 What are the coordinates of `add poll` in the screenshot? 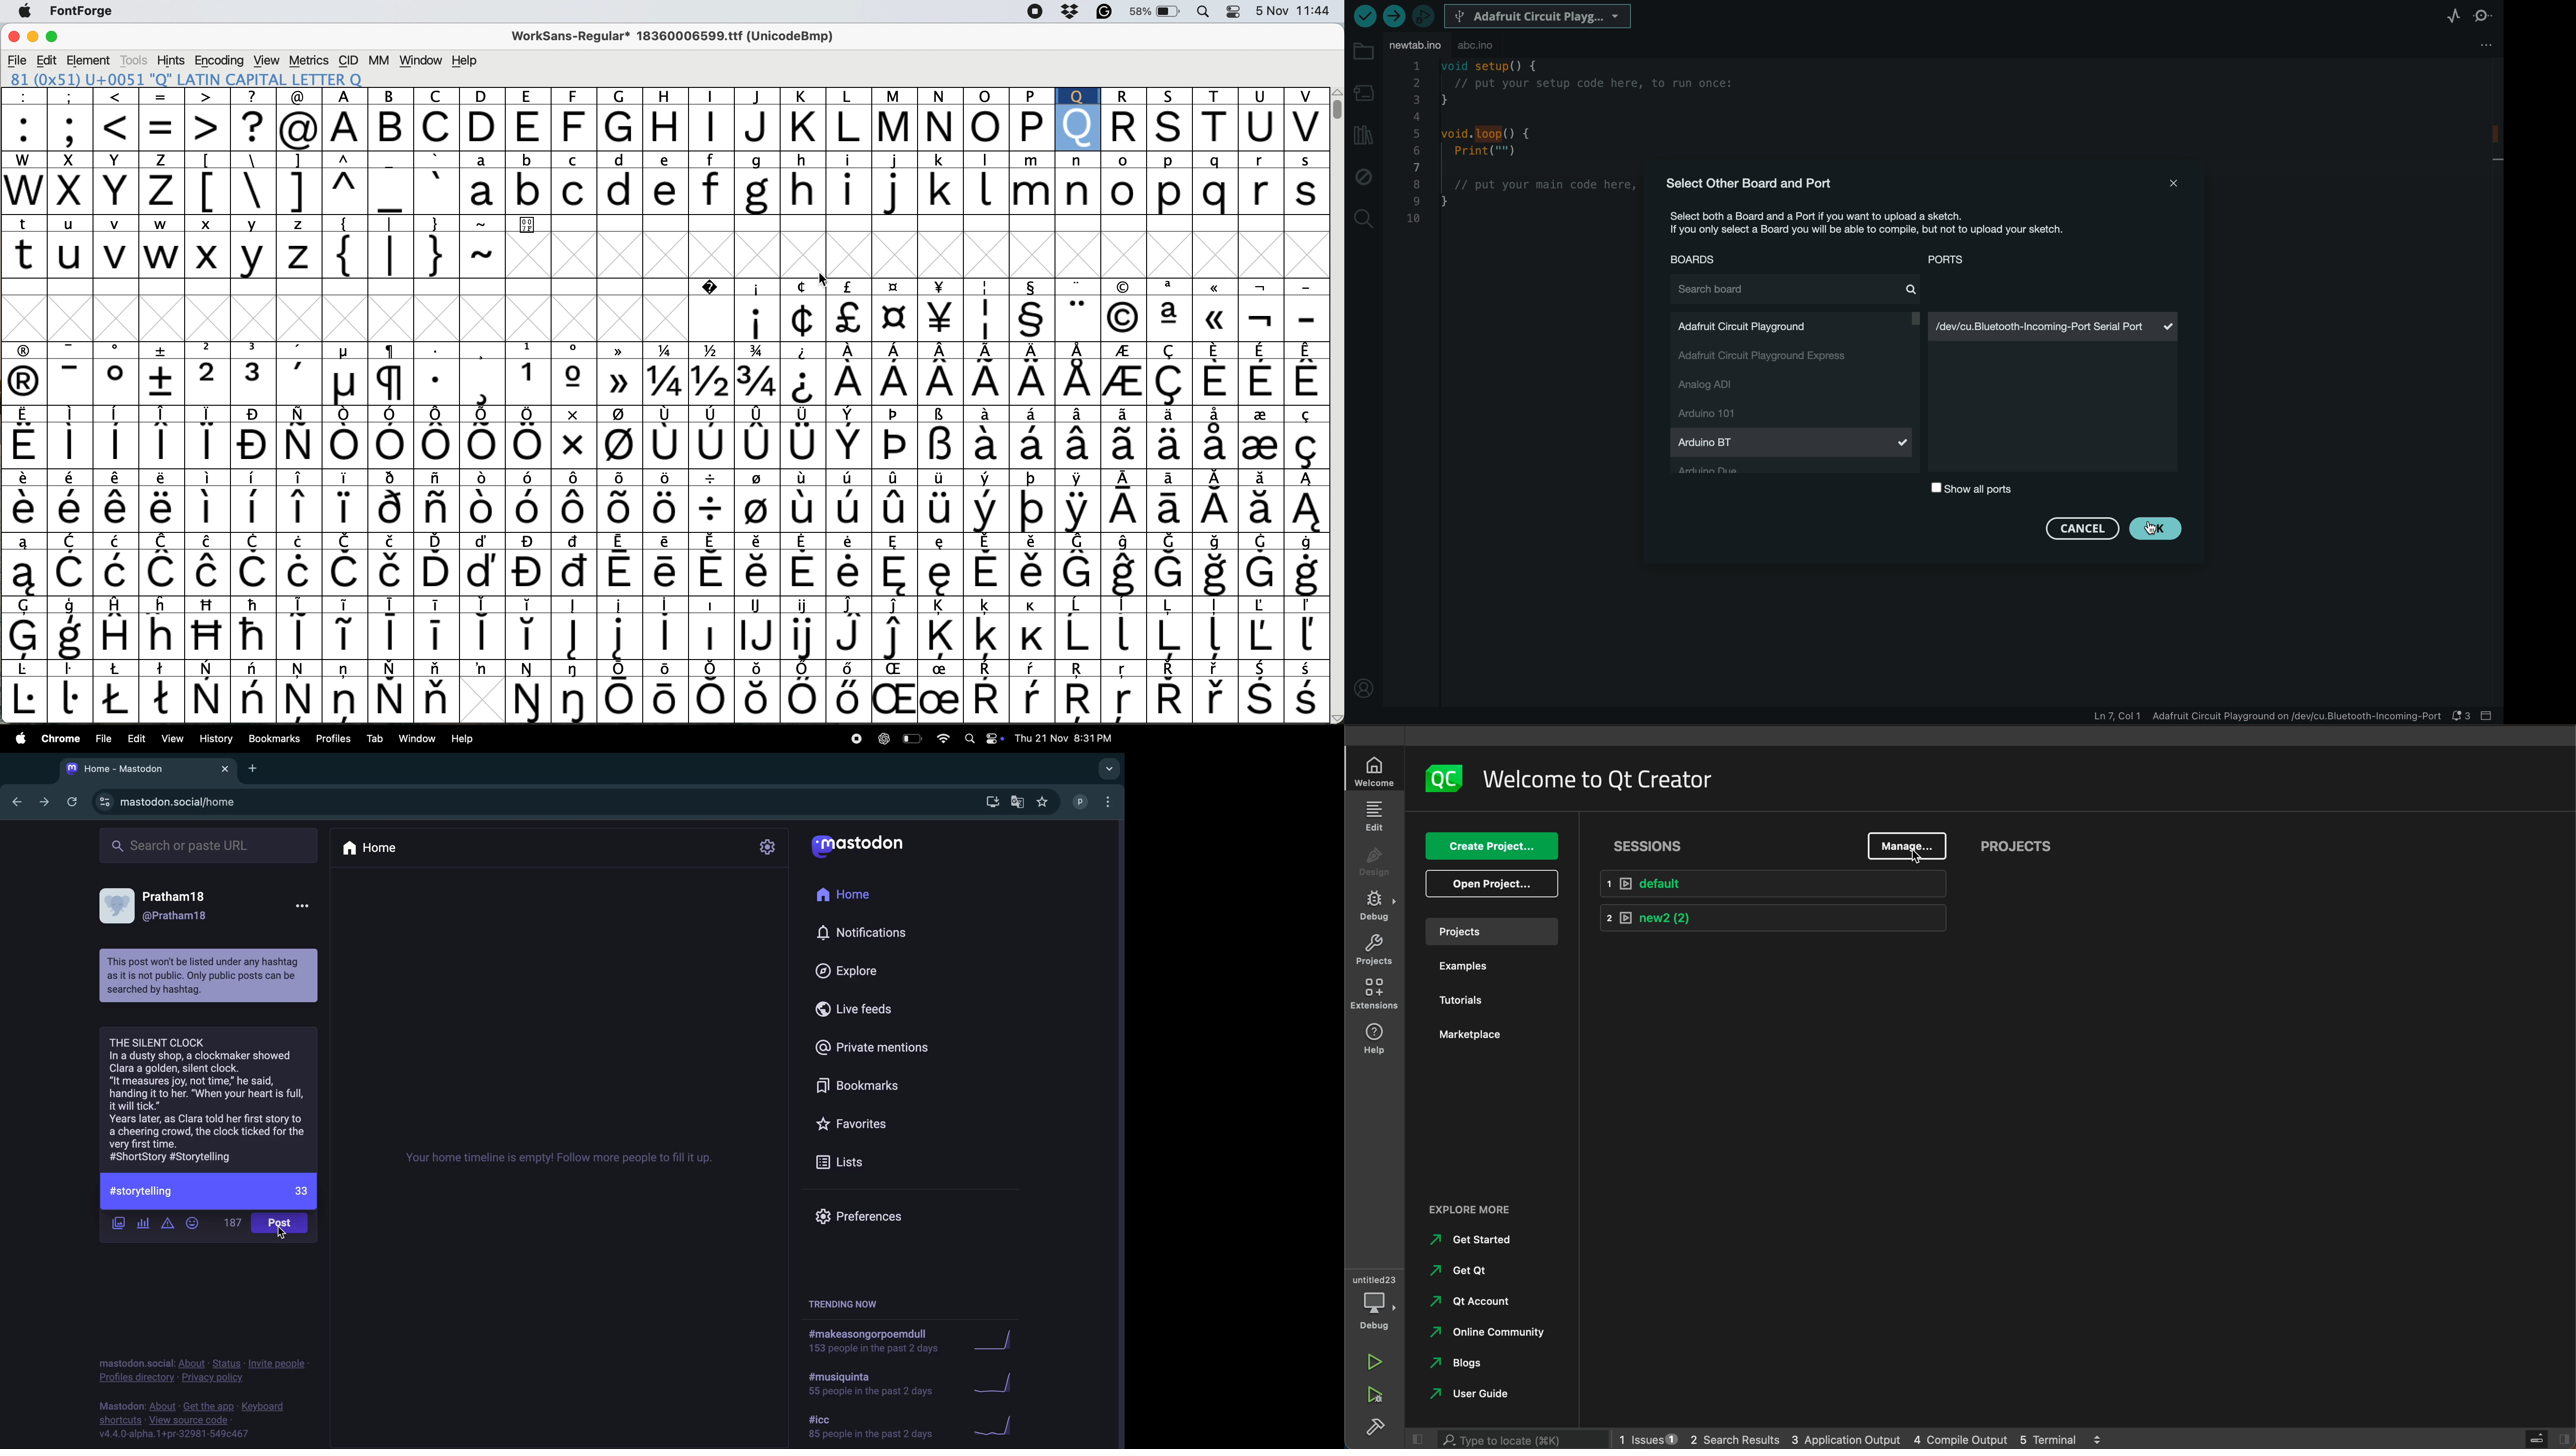 It's located at (144, 1224).